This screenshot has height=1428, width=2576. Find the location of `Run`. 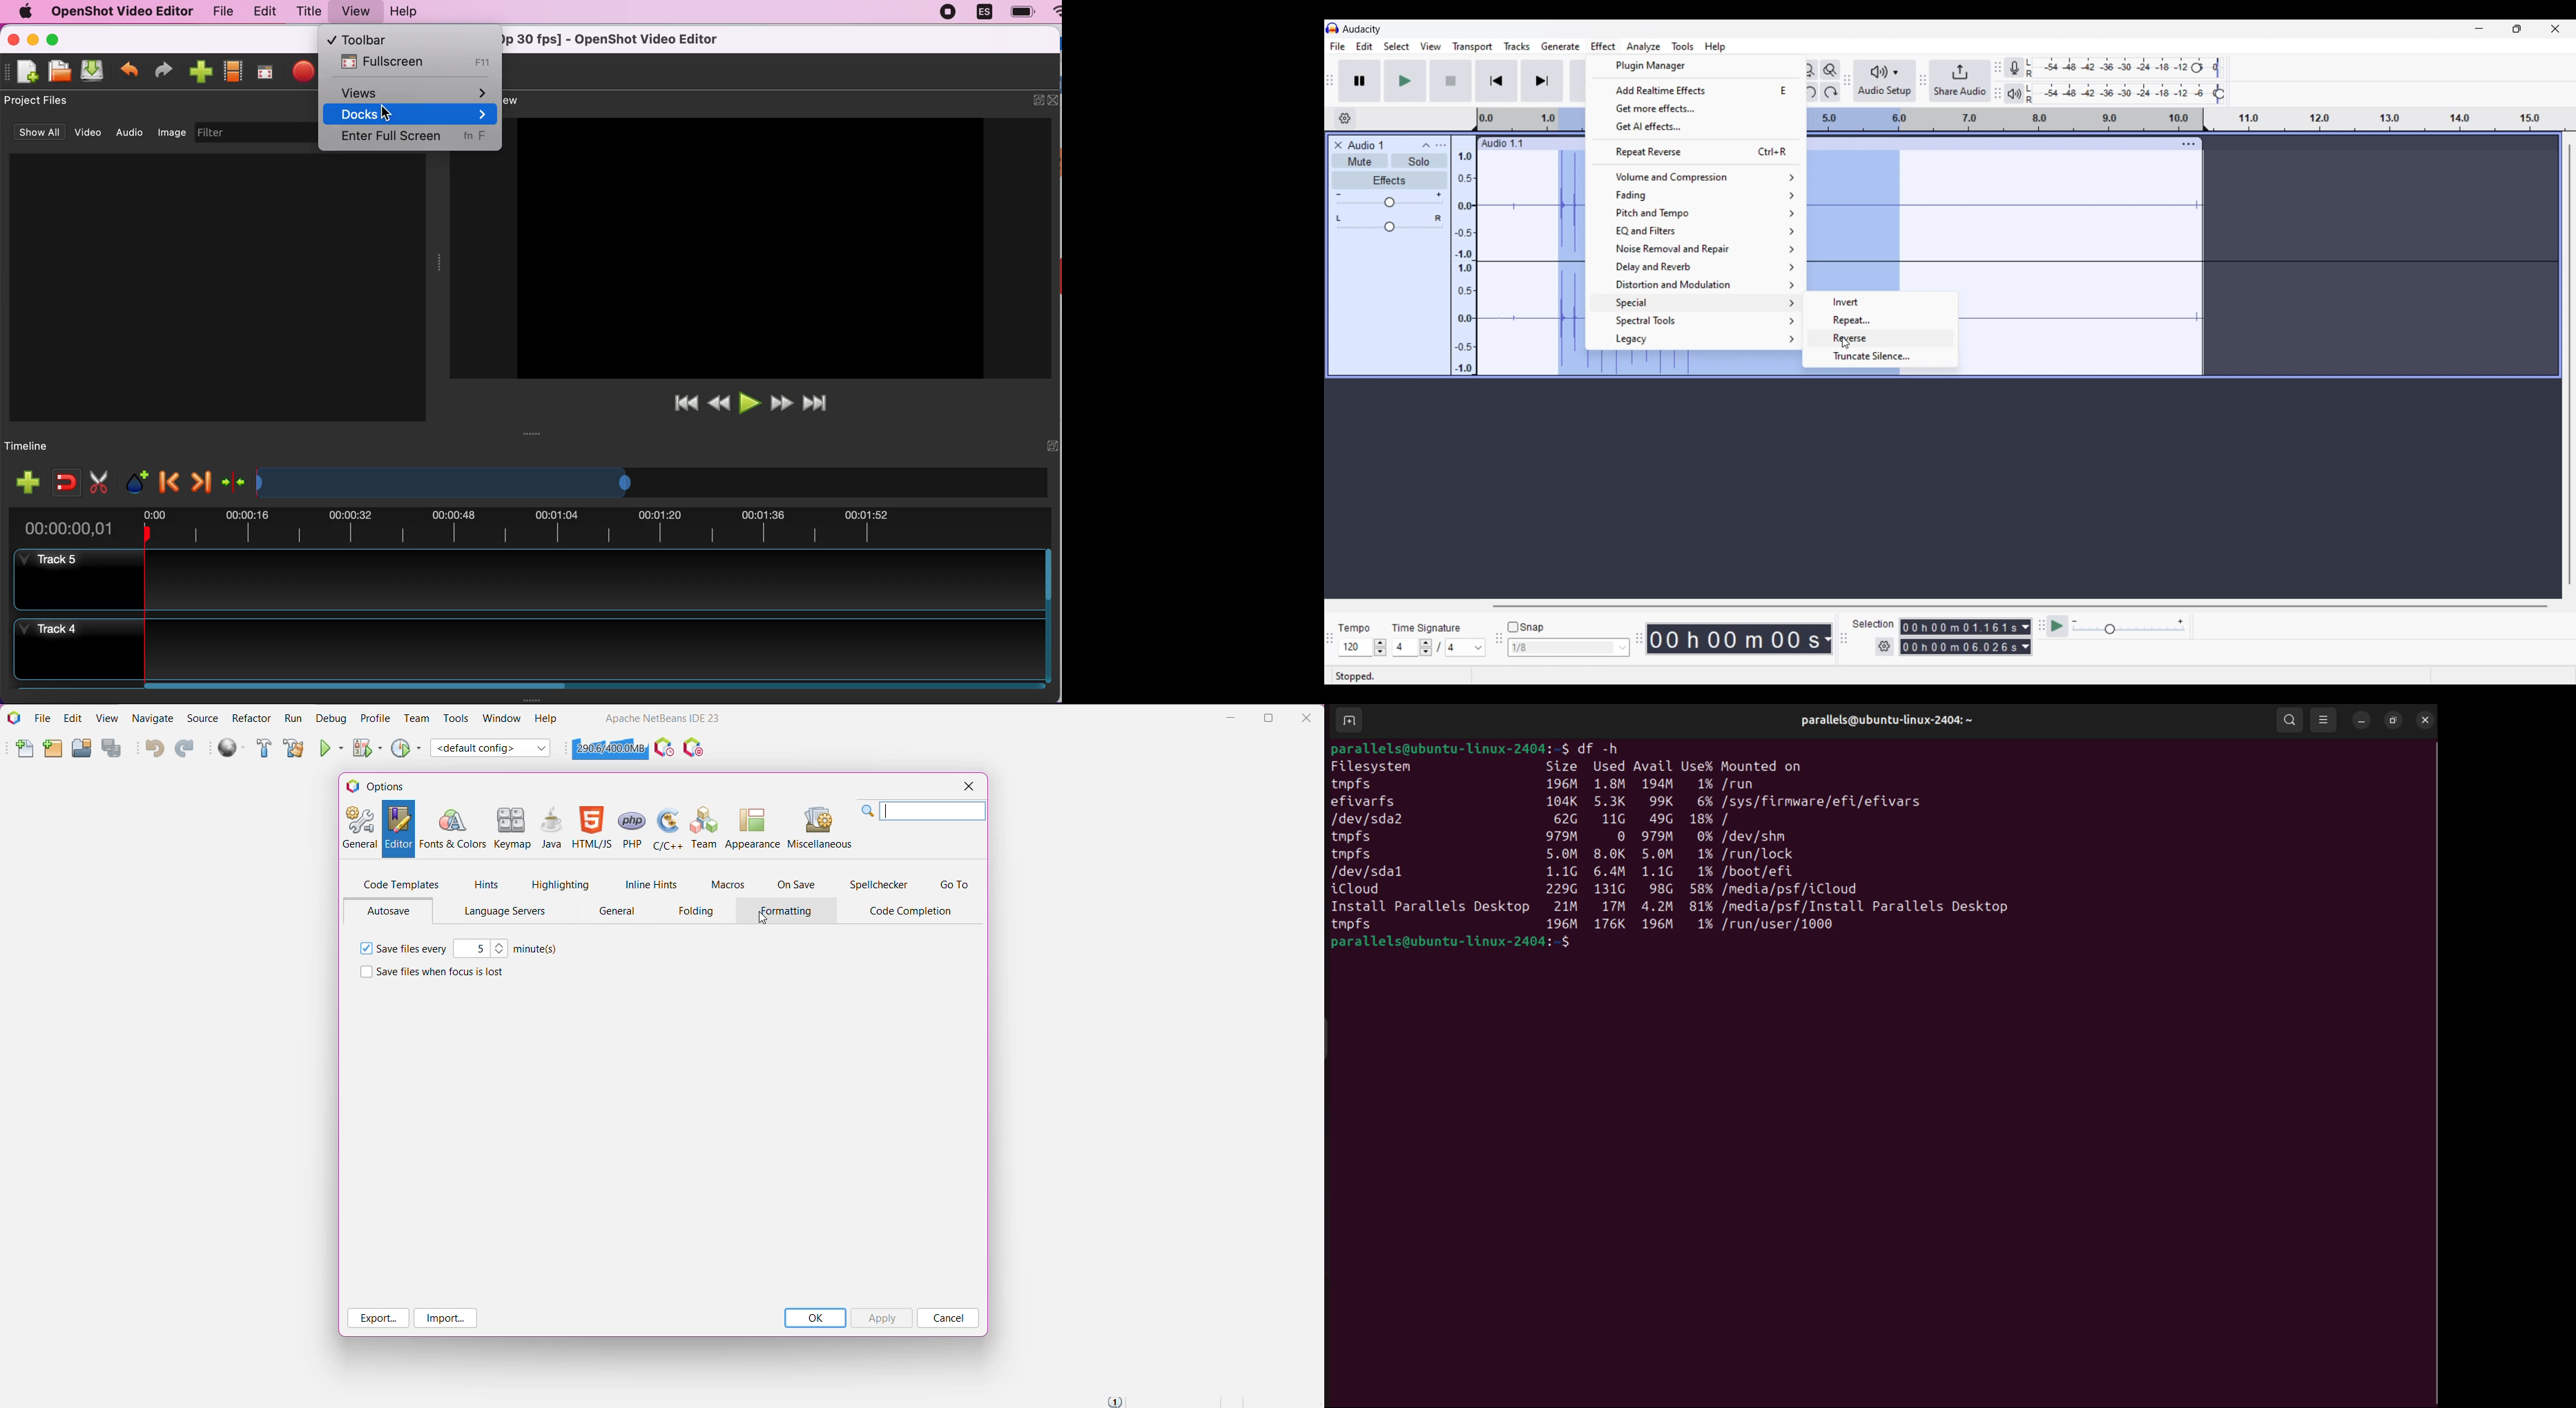

Run is located at coordinates (293, 719).